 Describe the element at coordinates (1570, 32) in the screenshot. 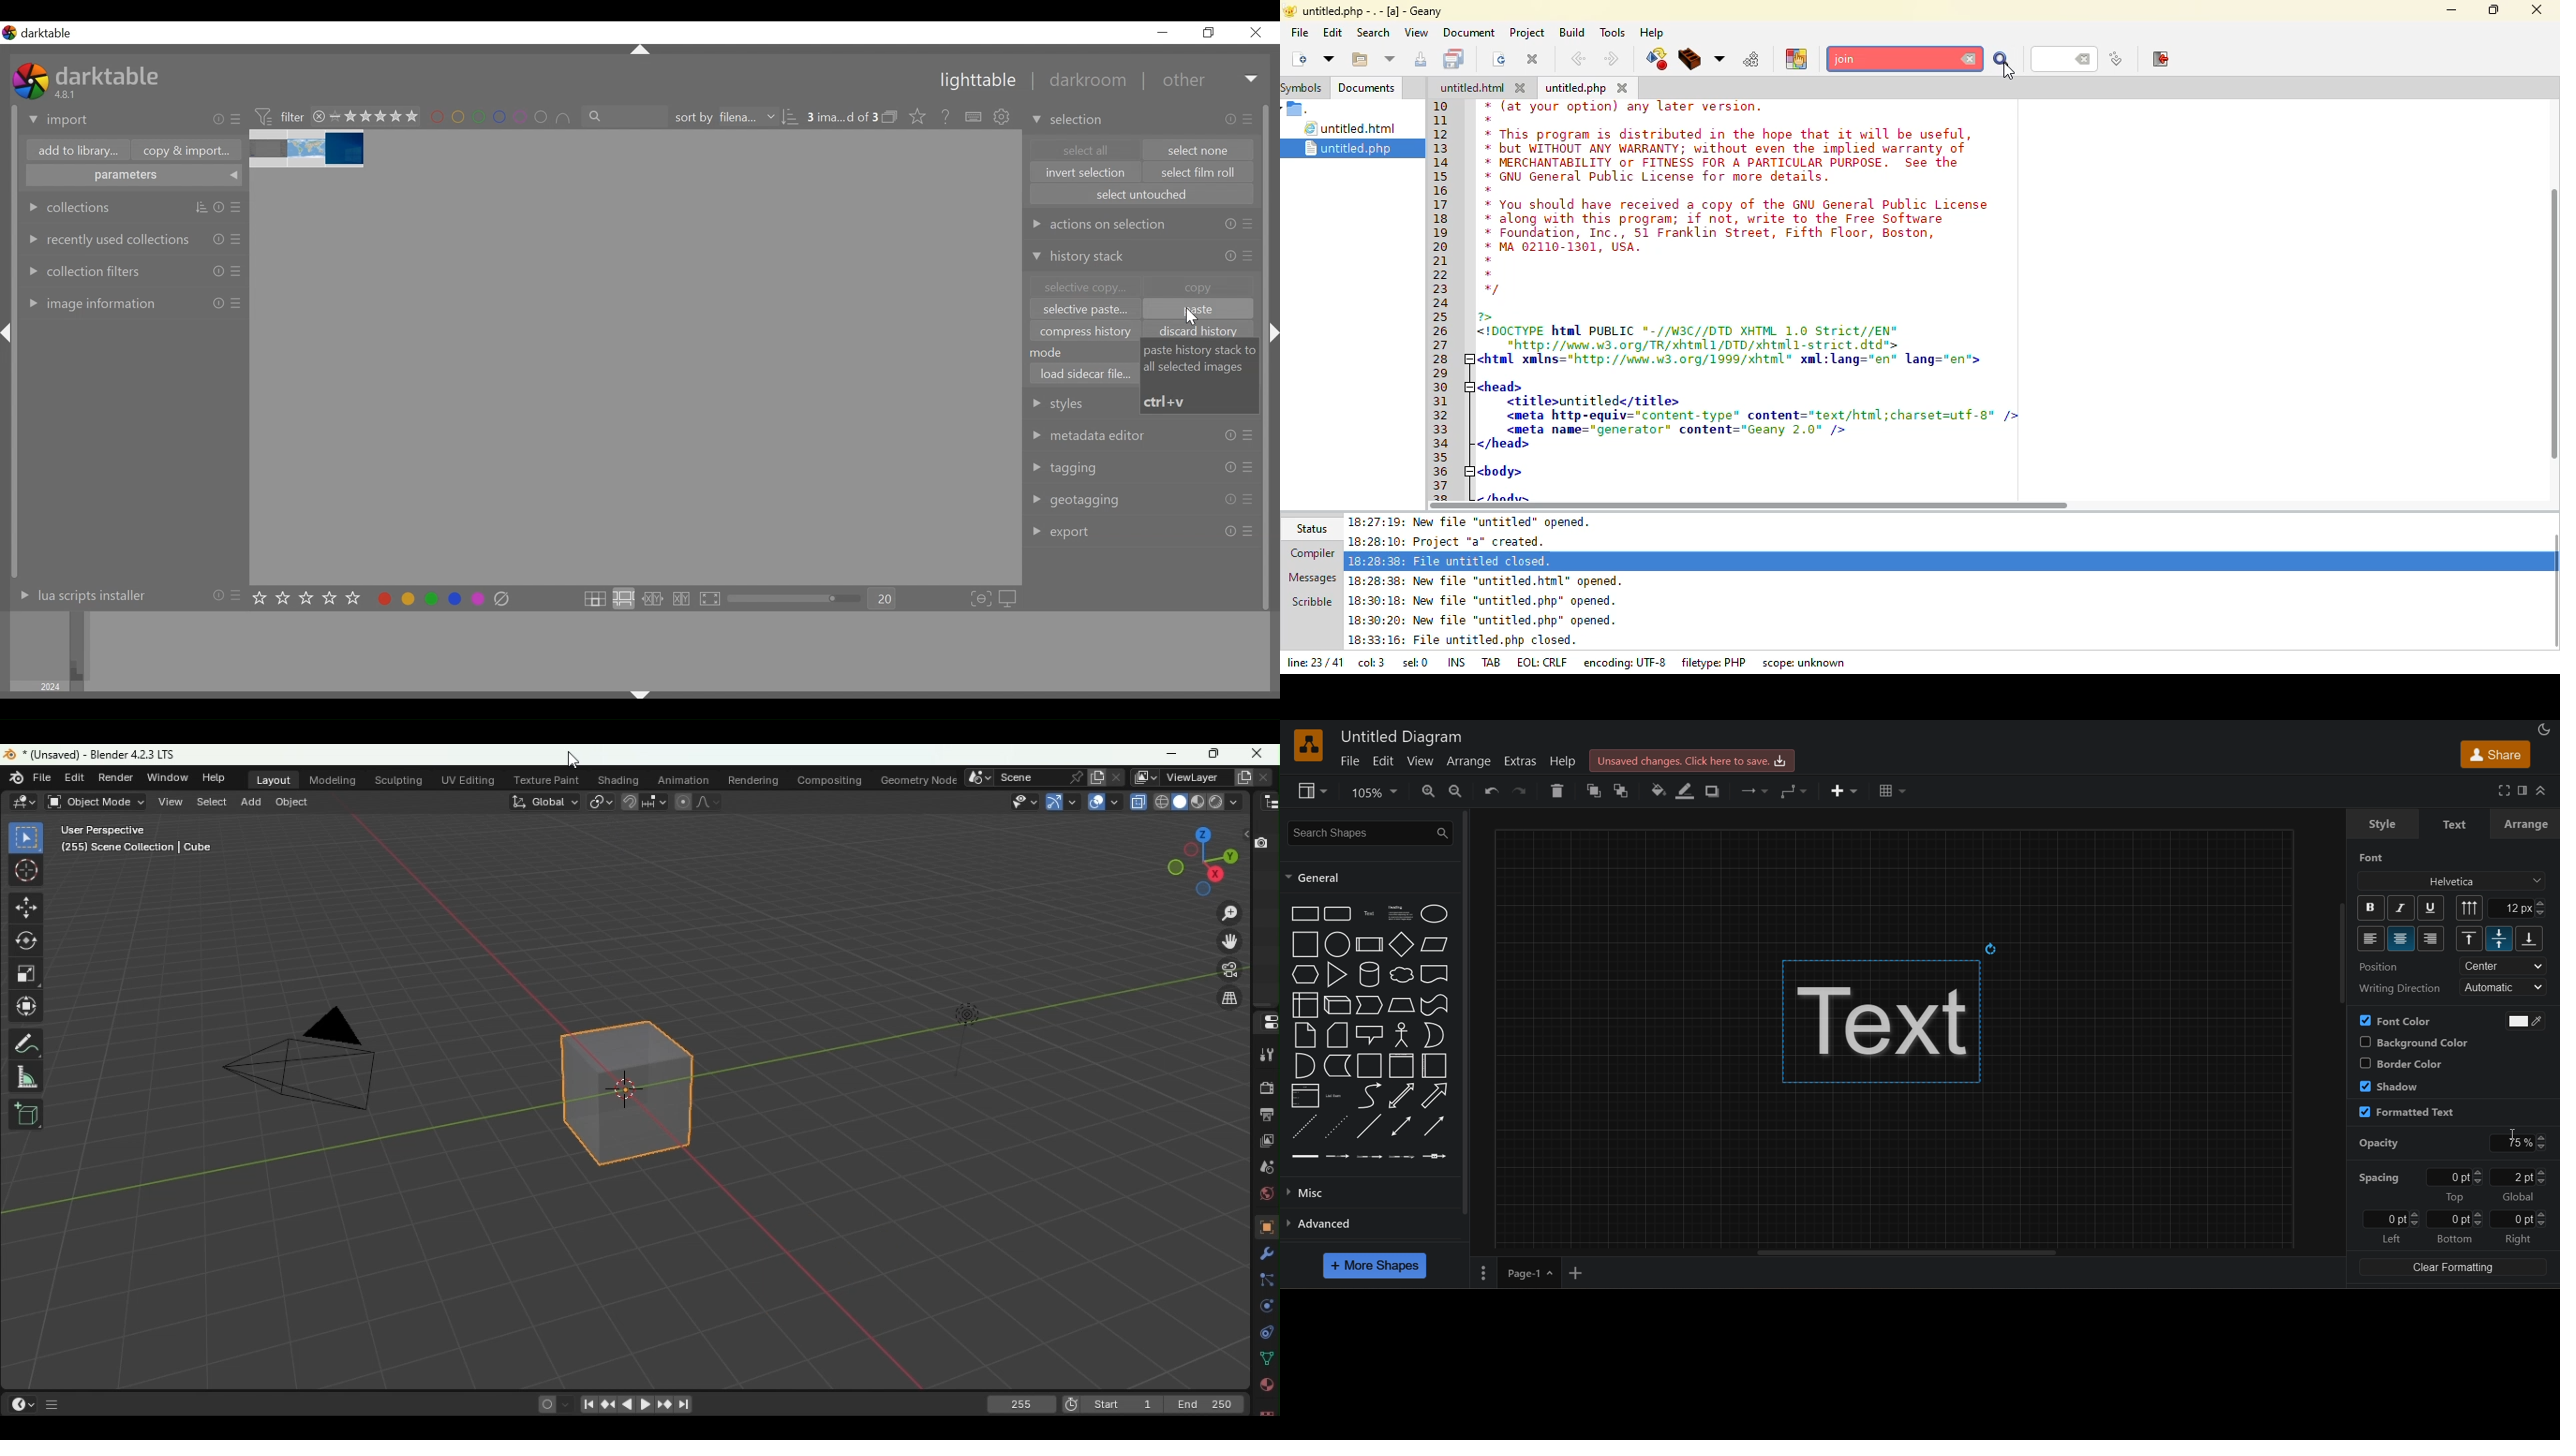

I see `build` at that location.